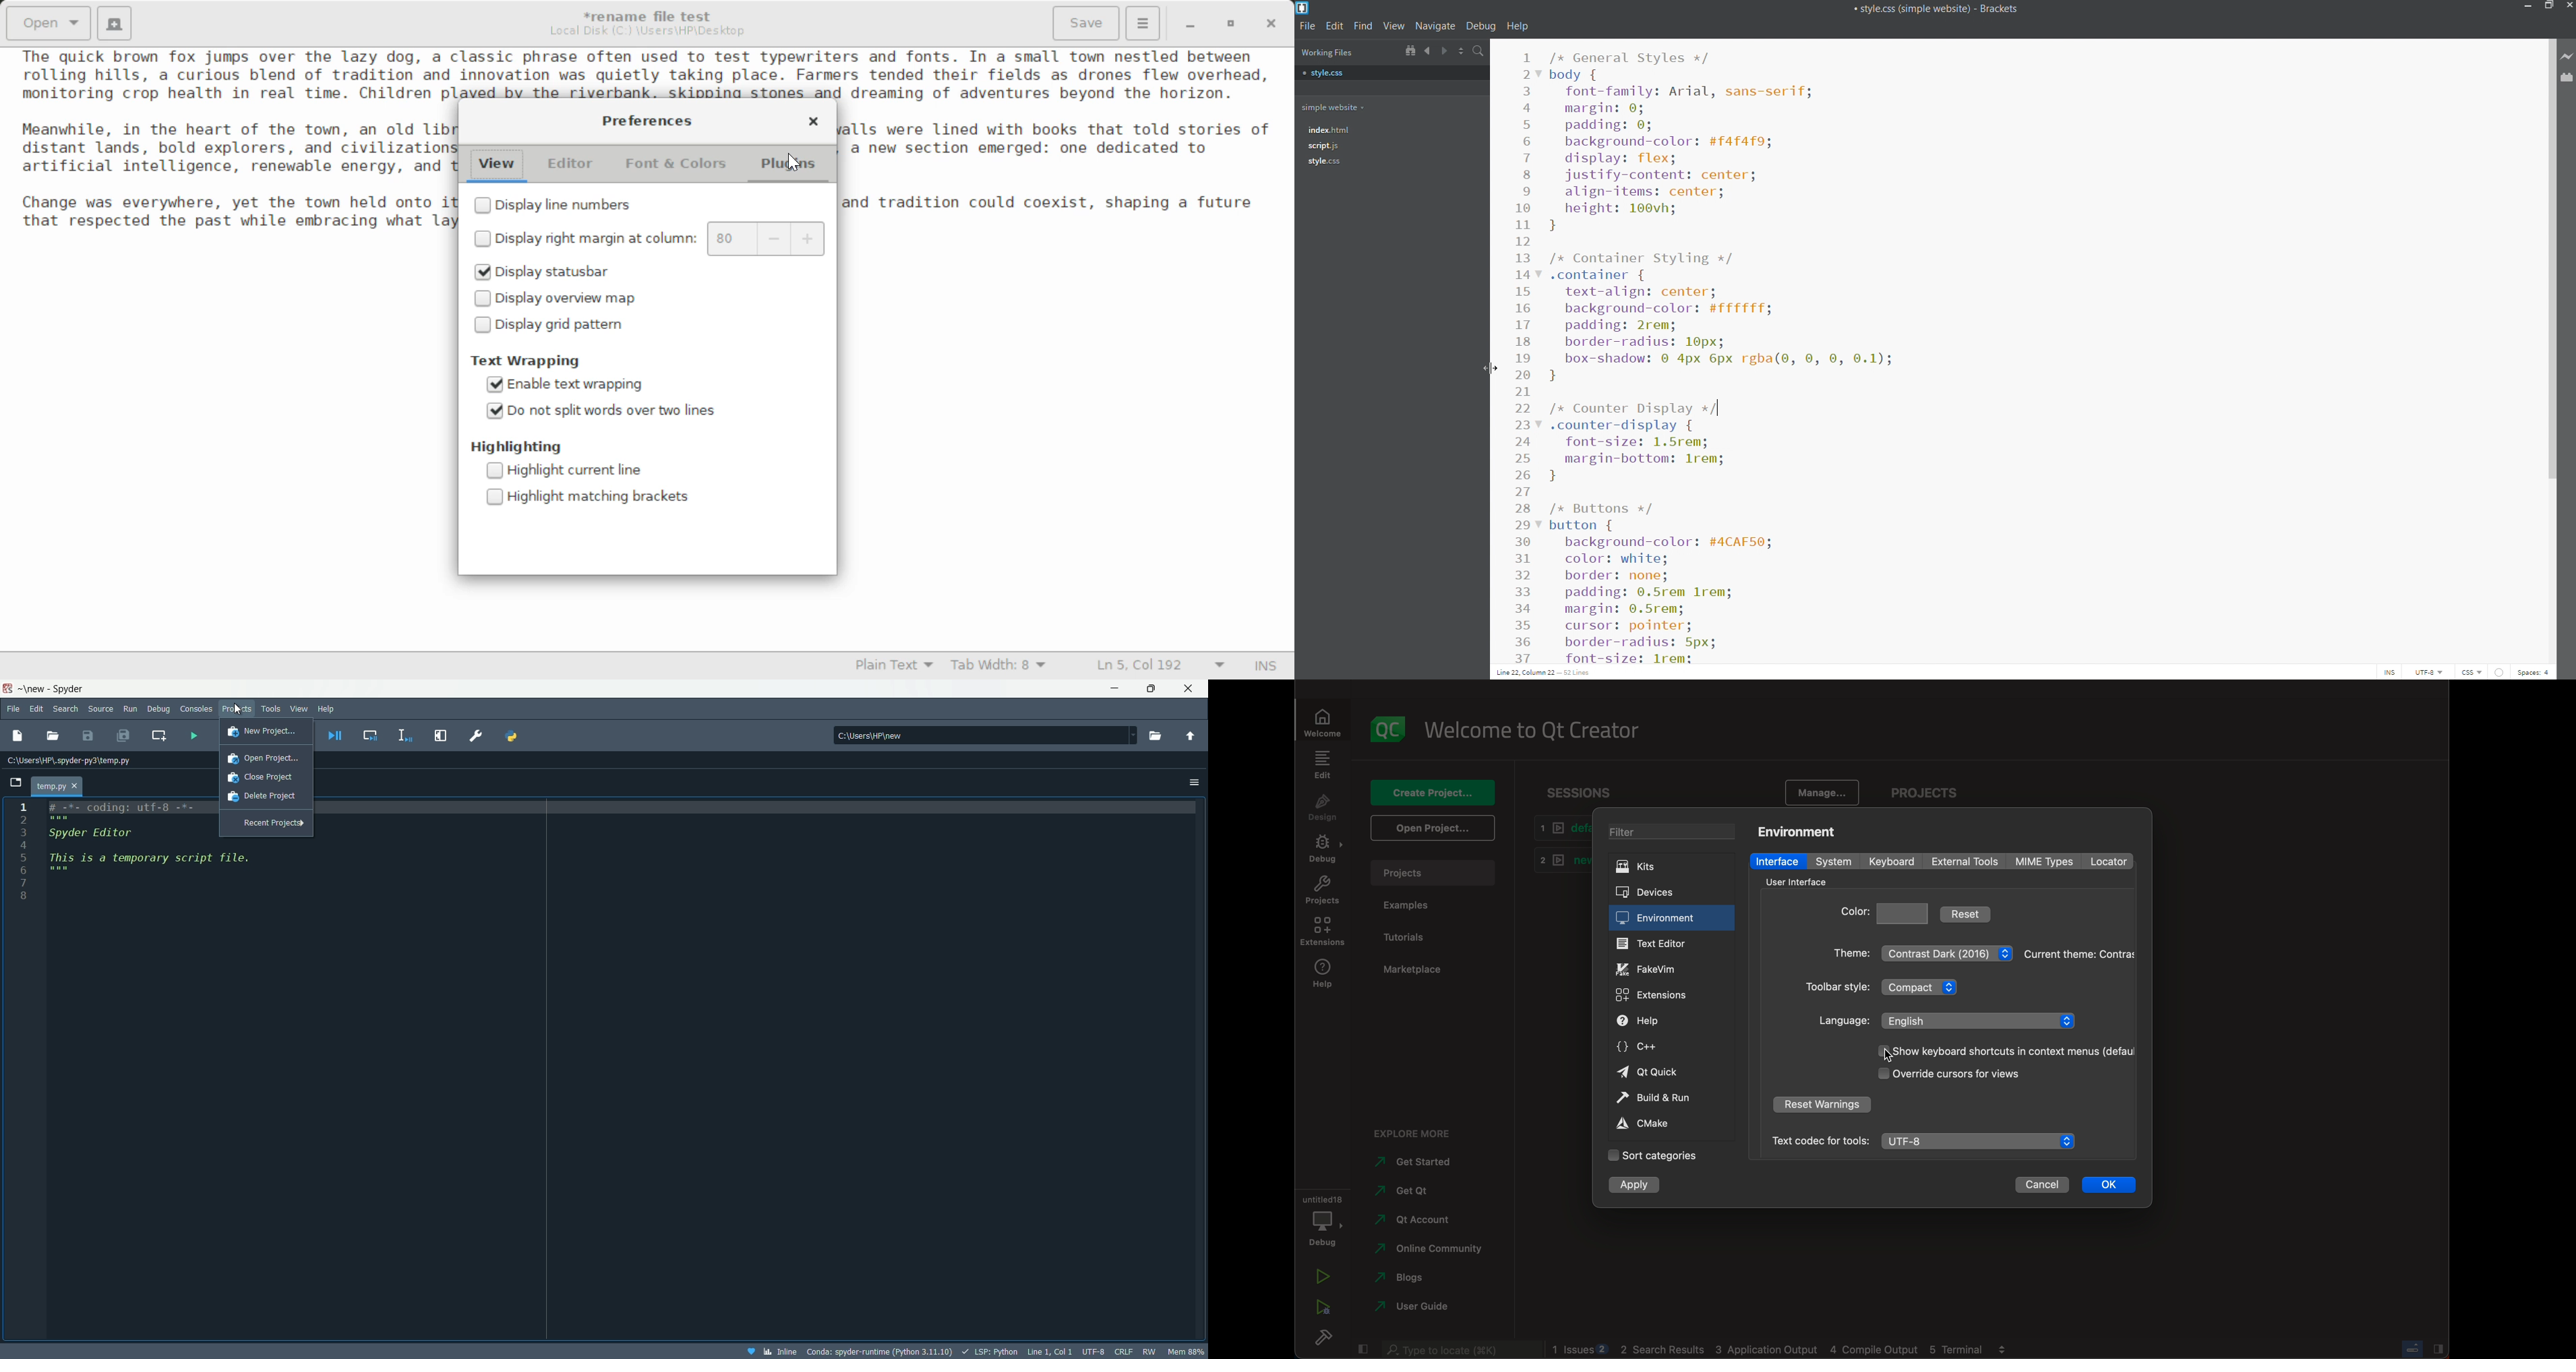 Image resolution: width=2576 pixels, height=1372 pixels. Describe the element at coordinates (1326, 51) in the screenshot. I see `working files` at that location.